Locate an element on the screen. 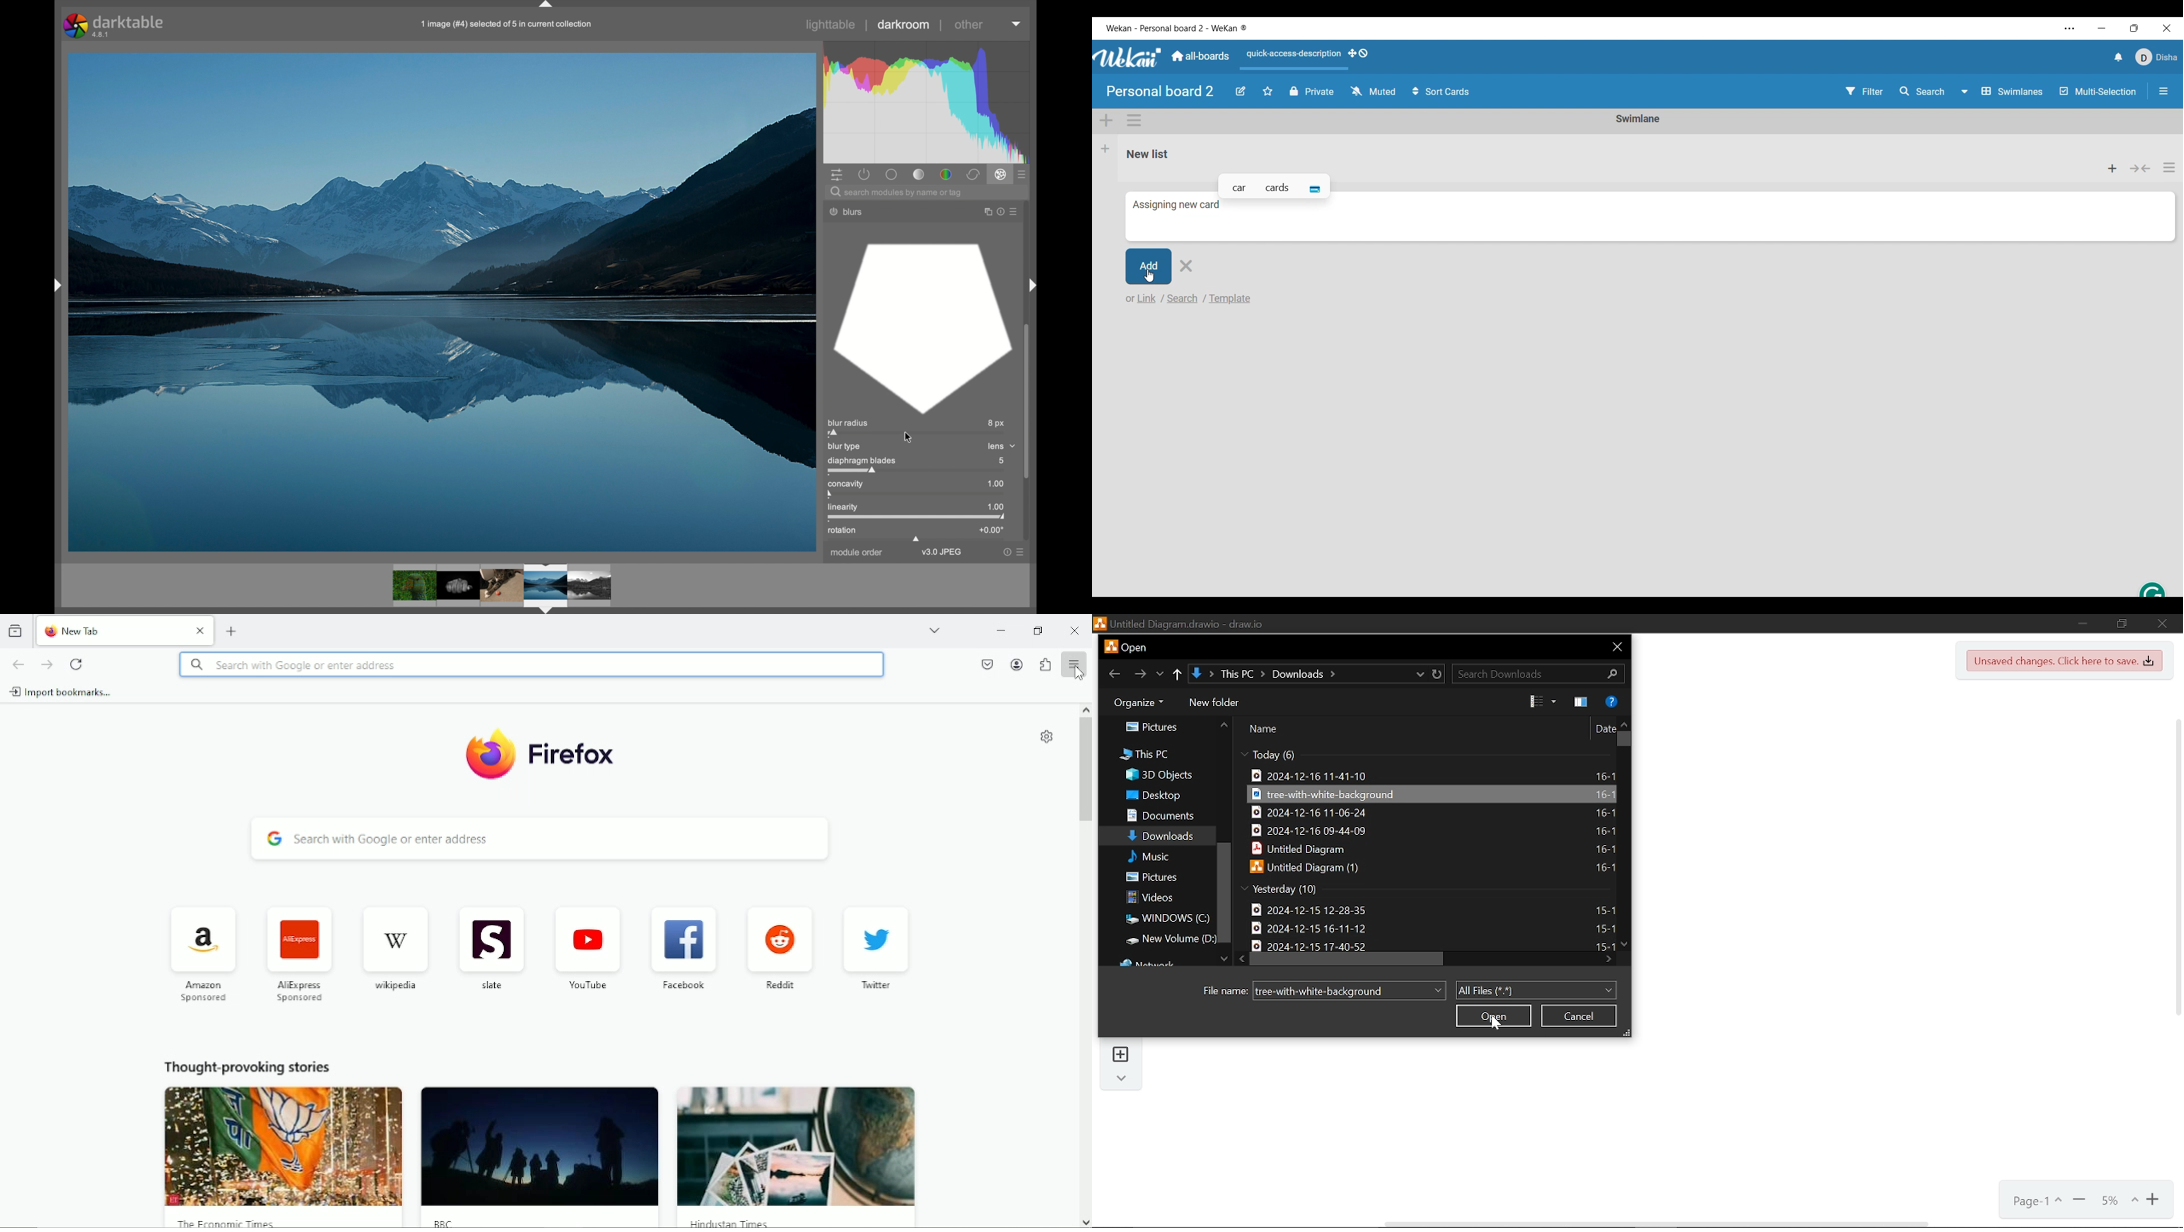 Image resolution: width=2184 pixels, height=1232 pixels. CLose is located at coordinates (1616, 646).